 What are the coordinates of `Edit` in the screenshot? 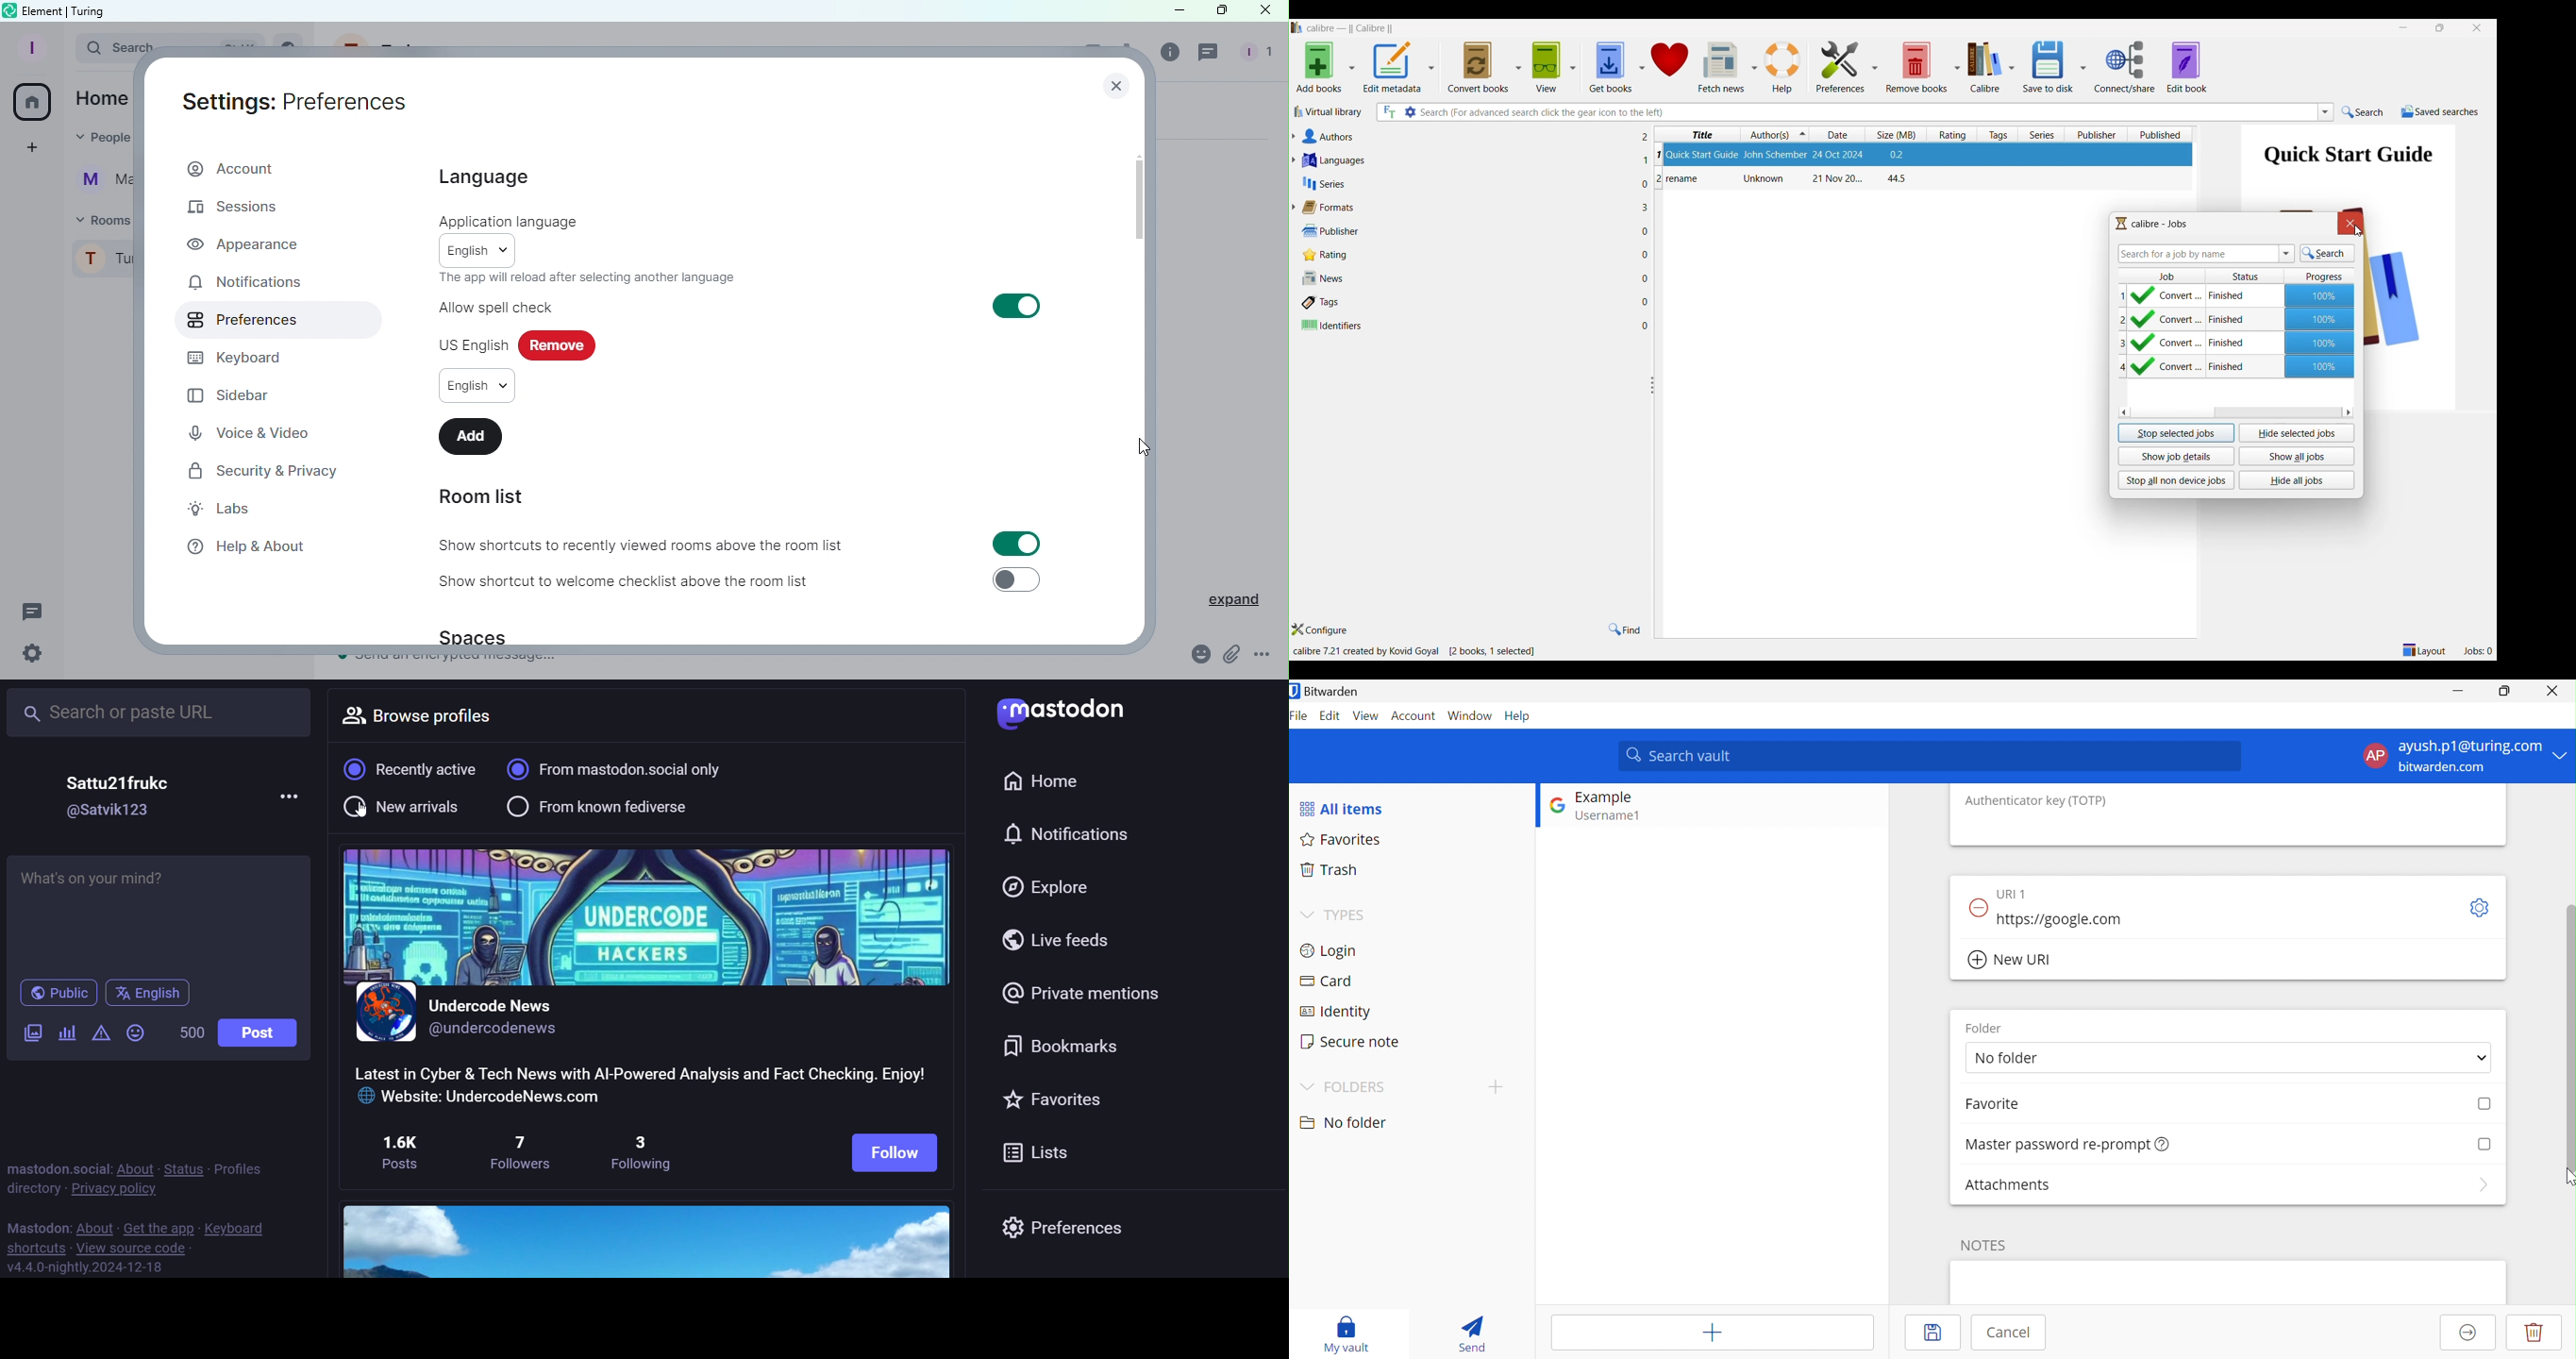 It's located at (1330, 717).